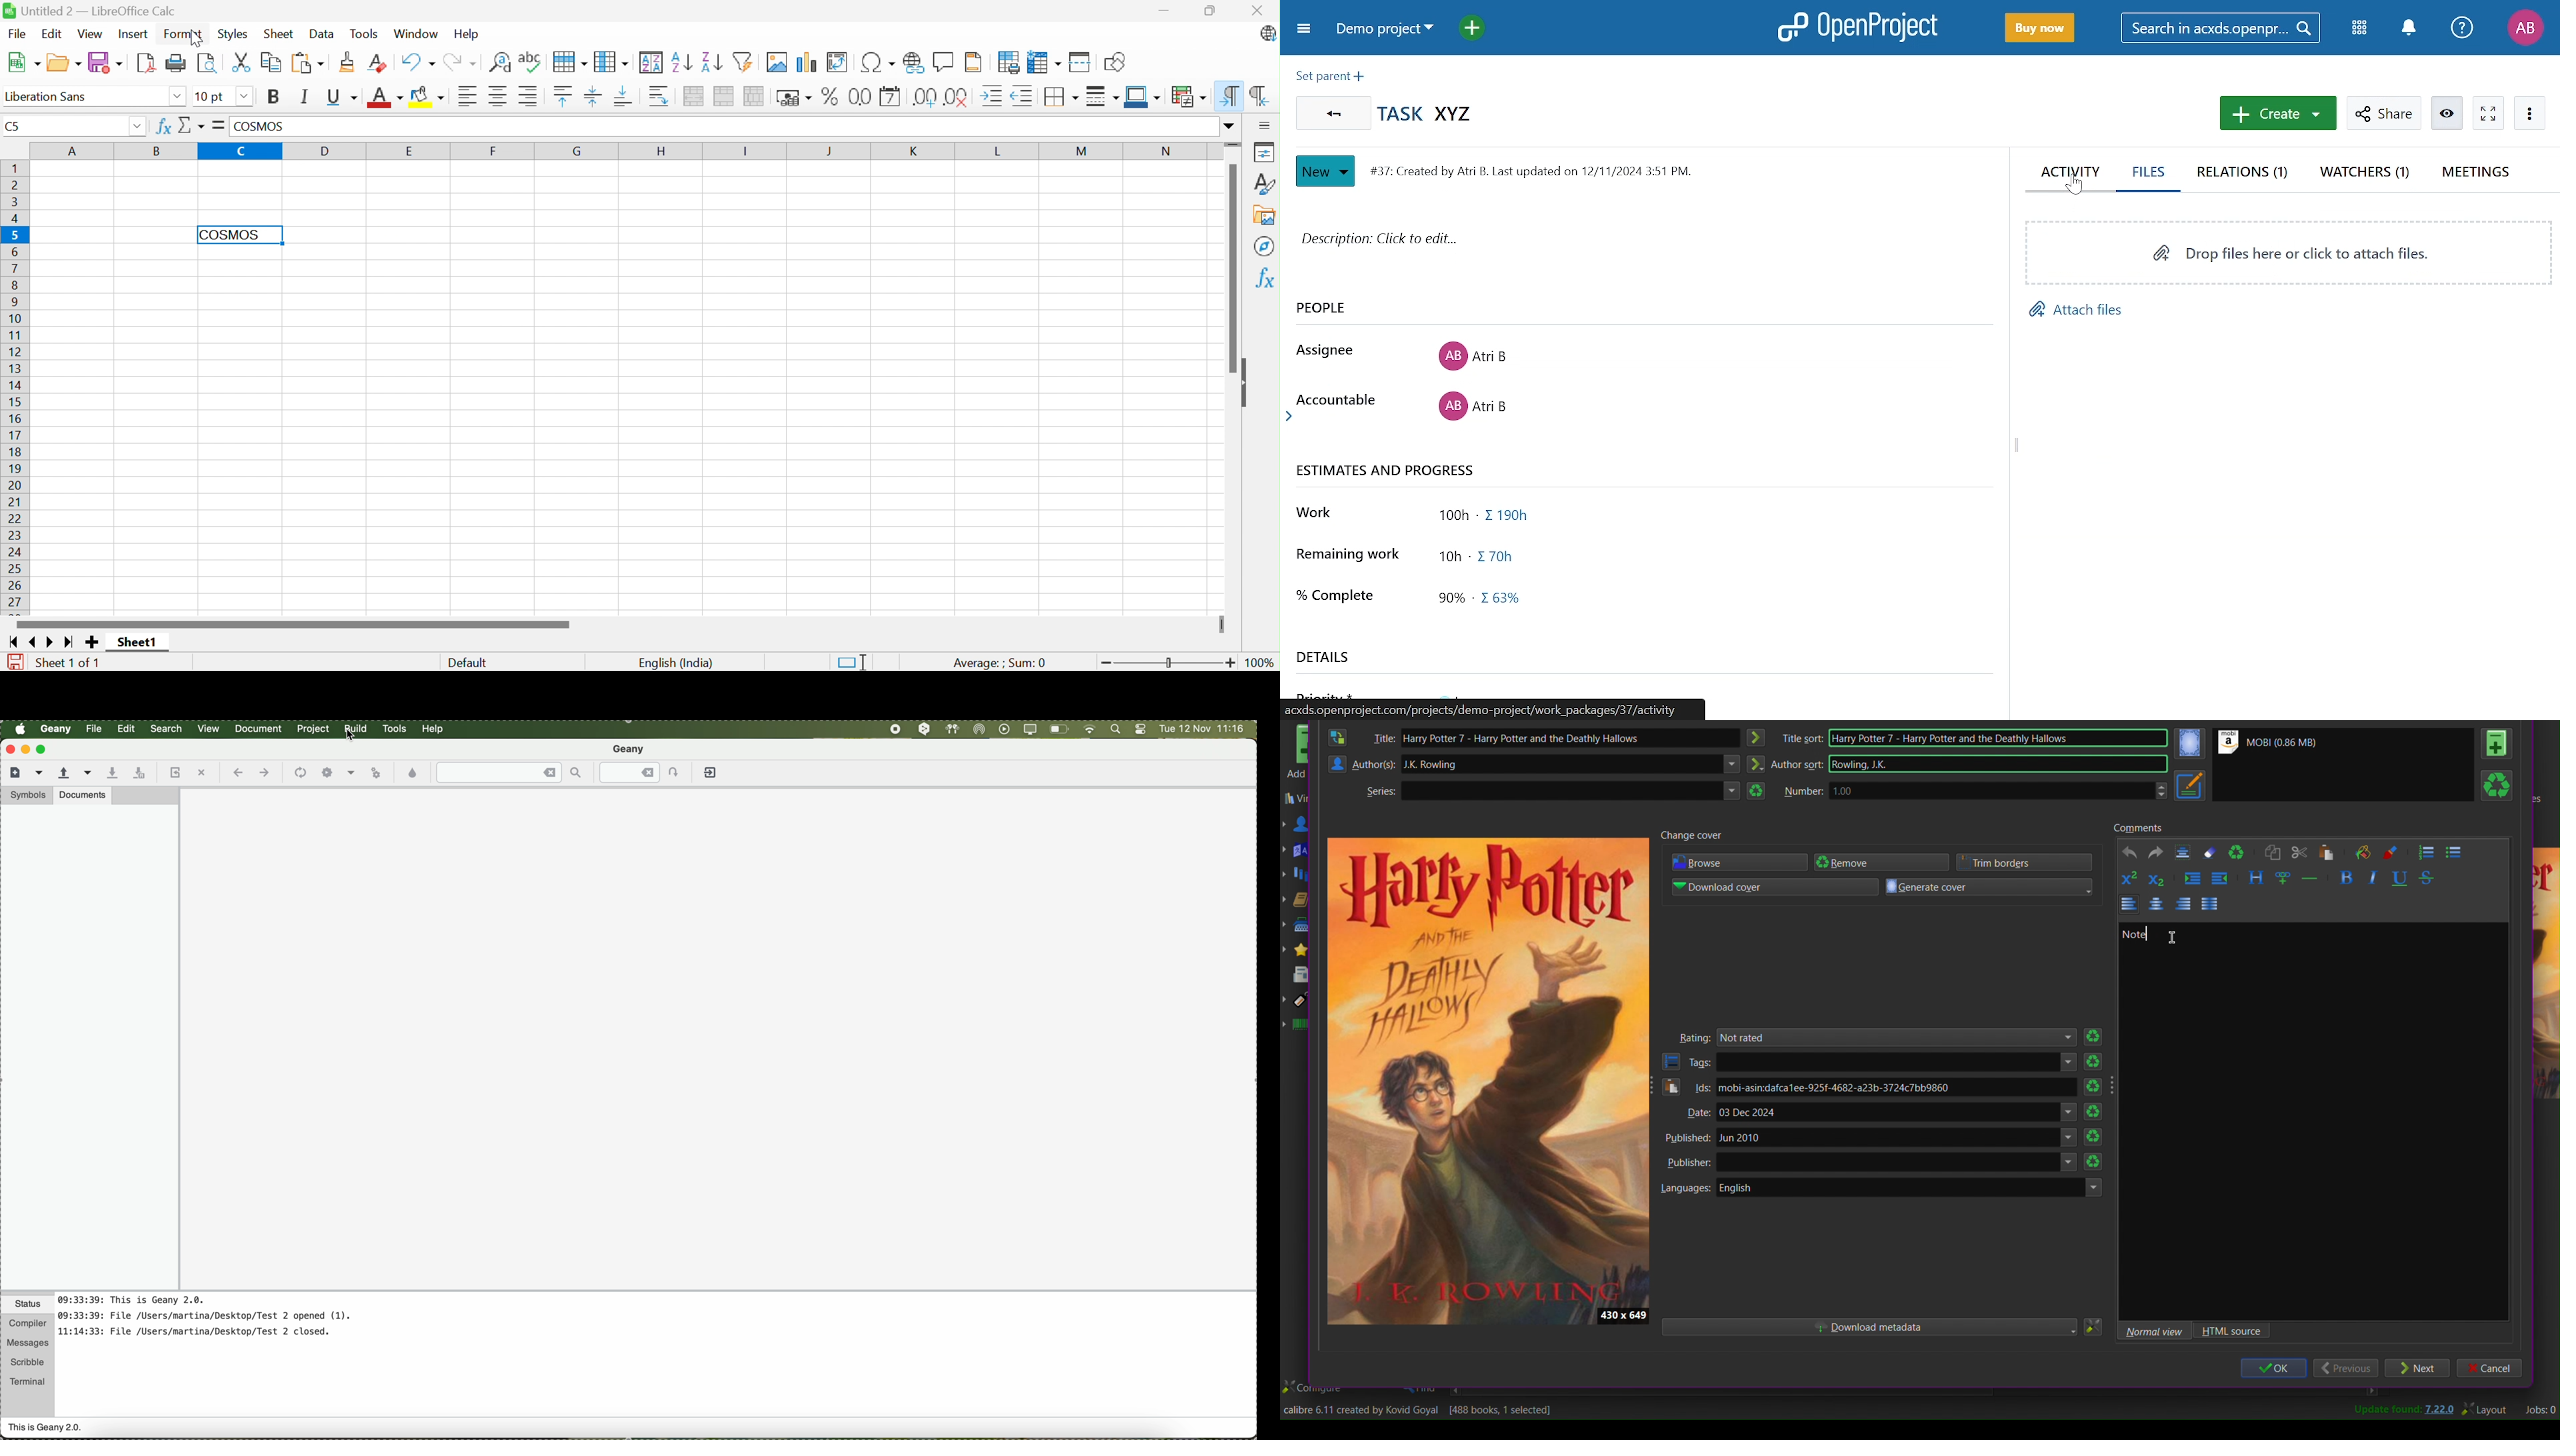 Image resolution: width=2576 pixels, height=1456 pixels. I want to click on Show Draw  Functions, so click(1117, 61).